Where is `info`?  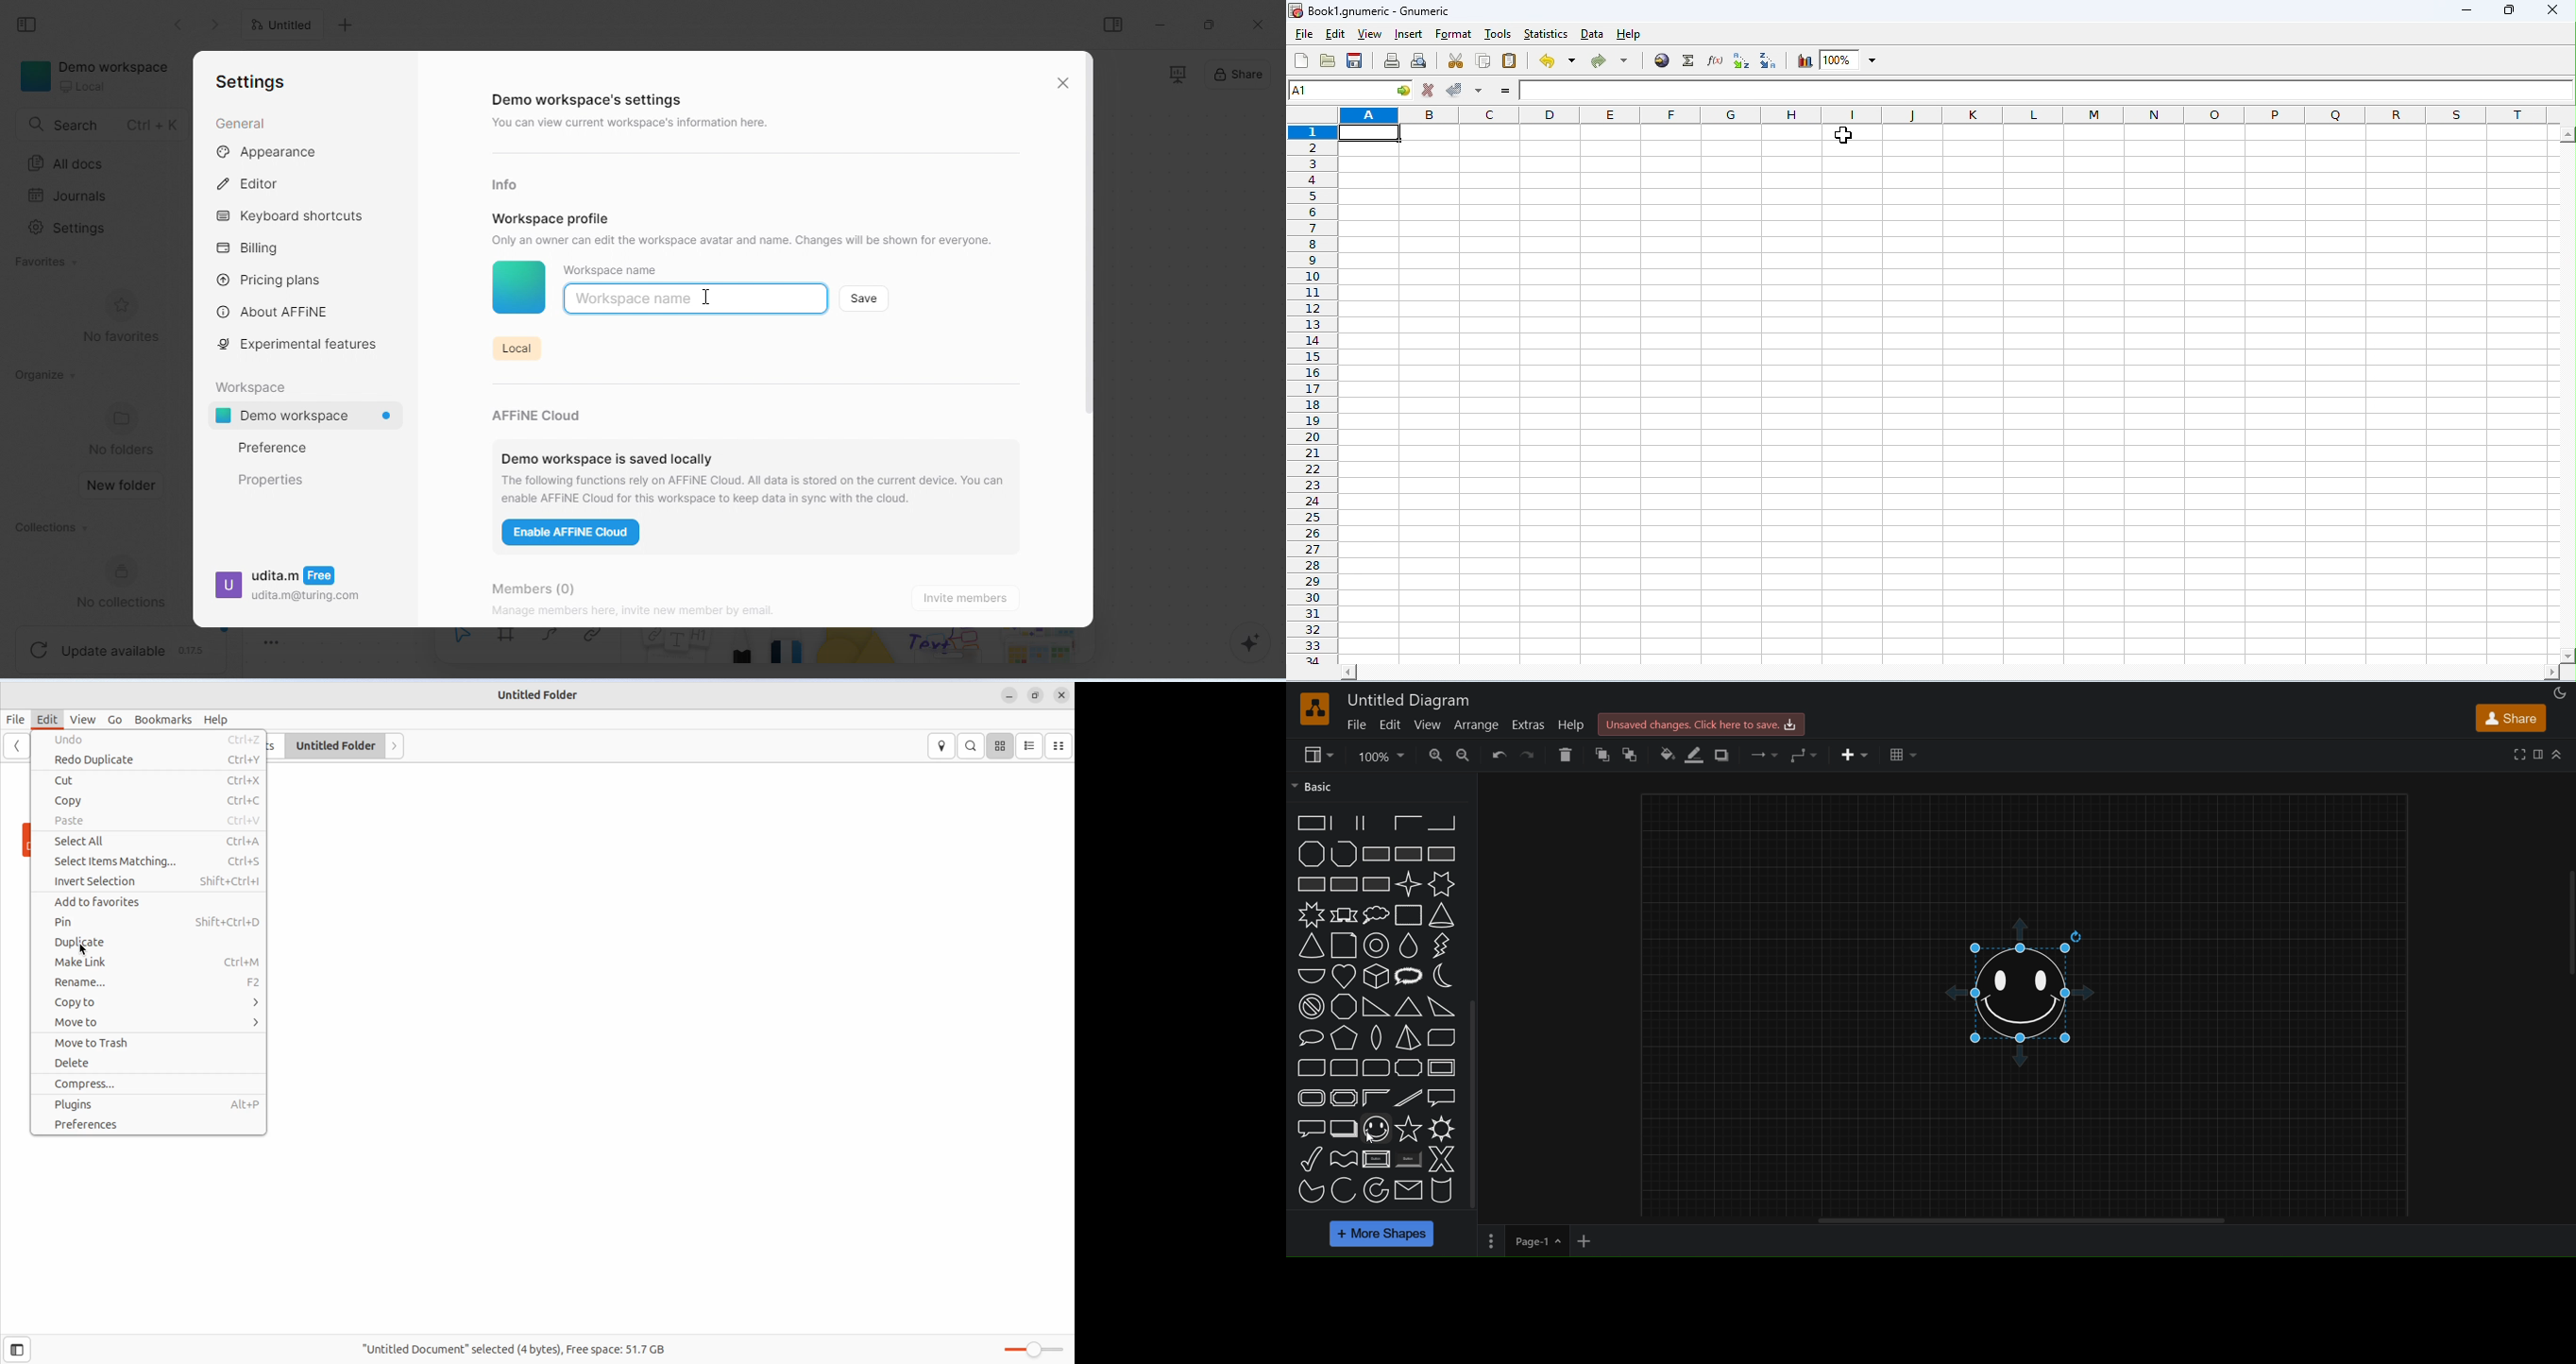 info is located at coordinates (509, 184).